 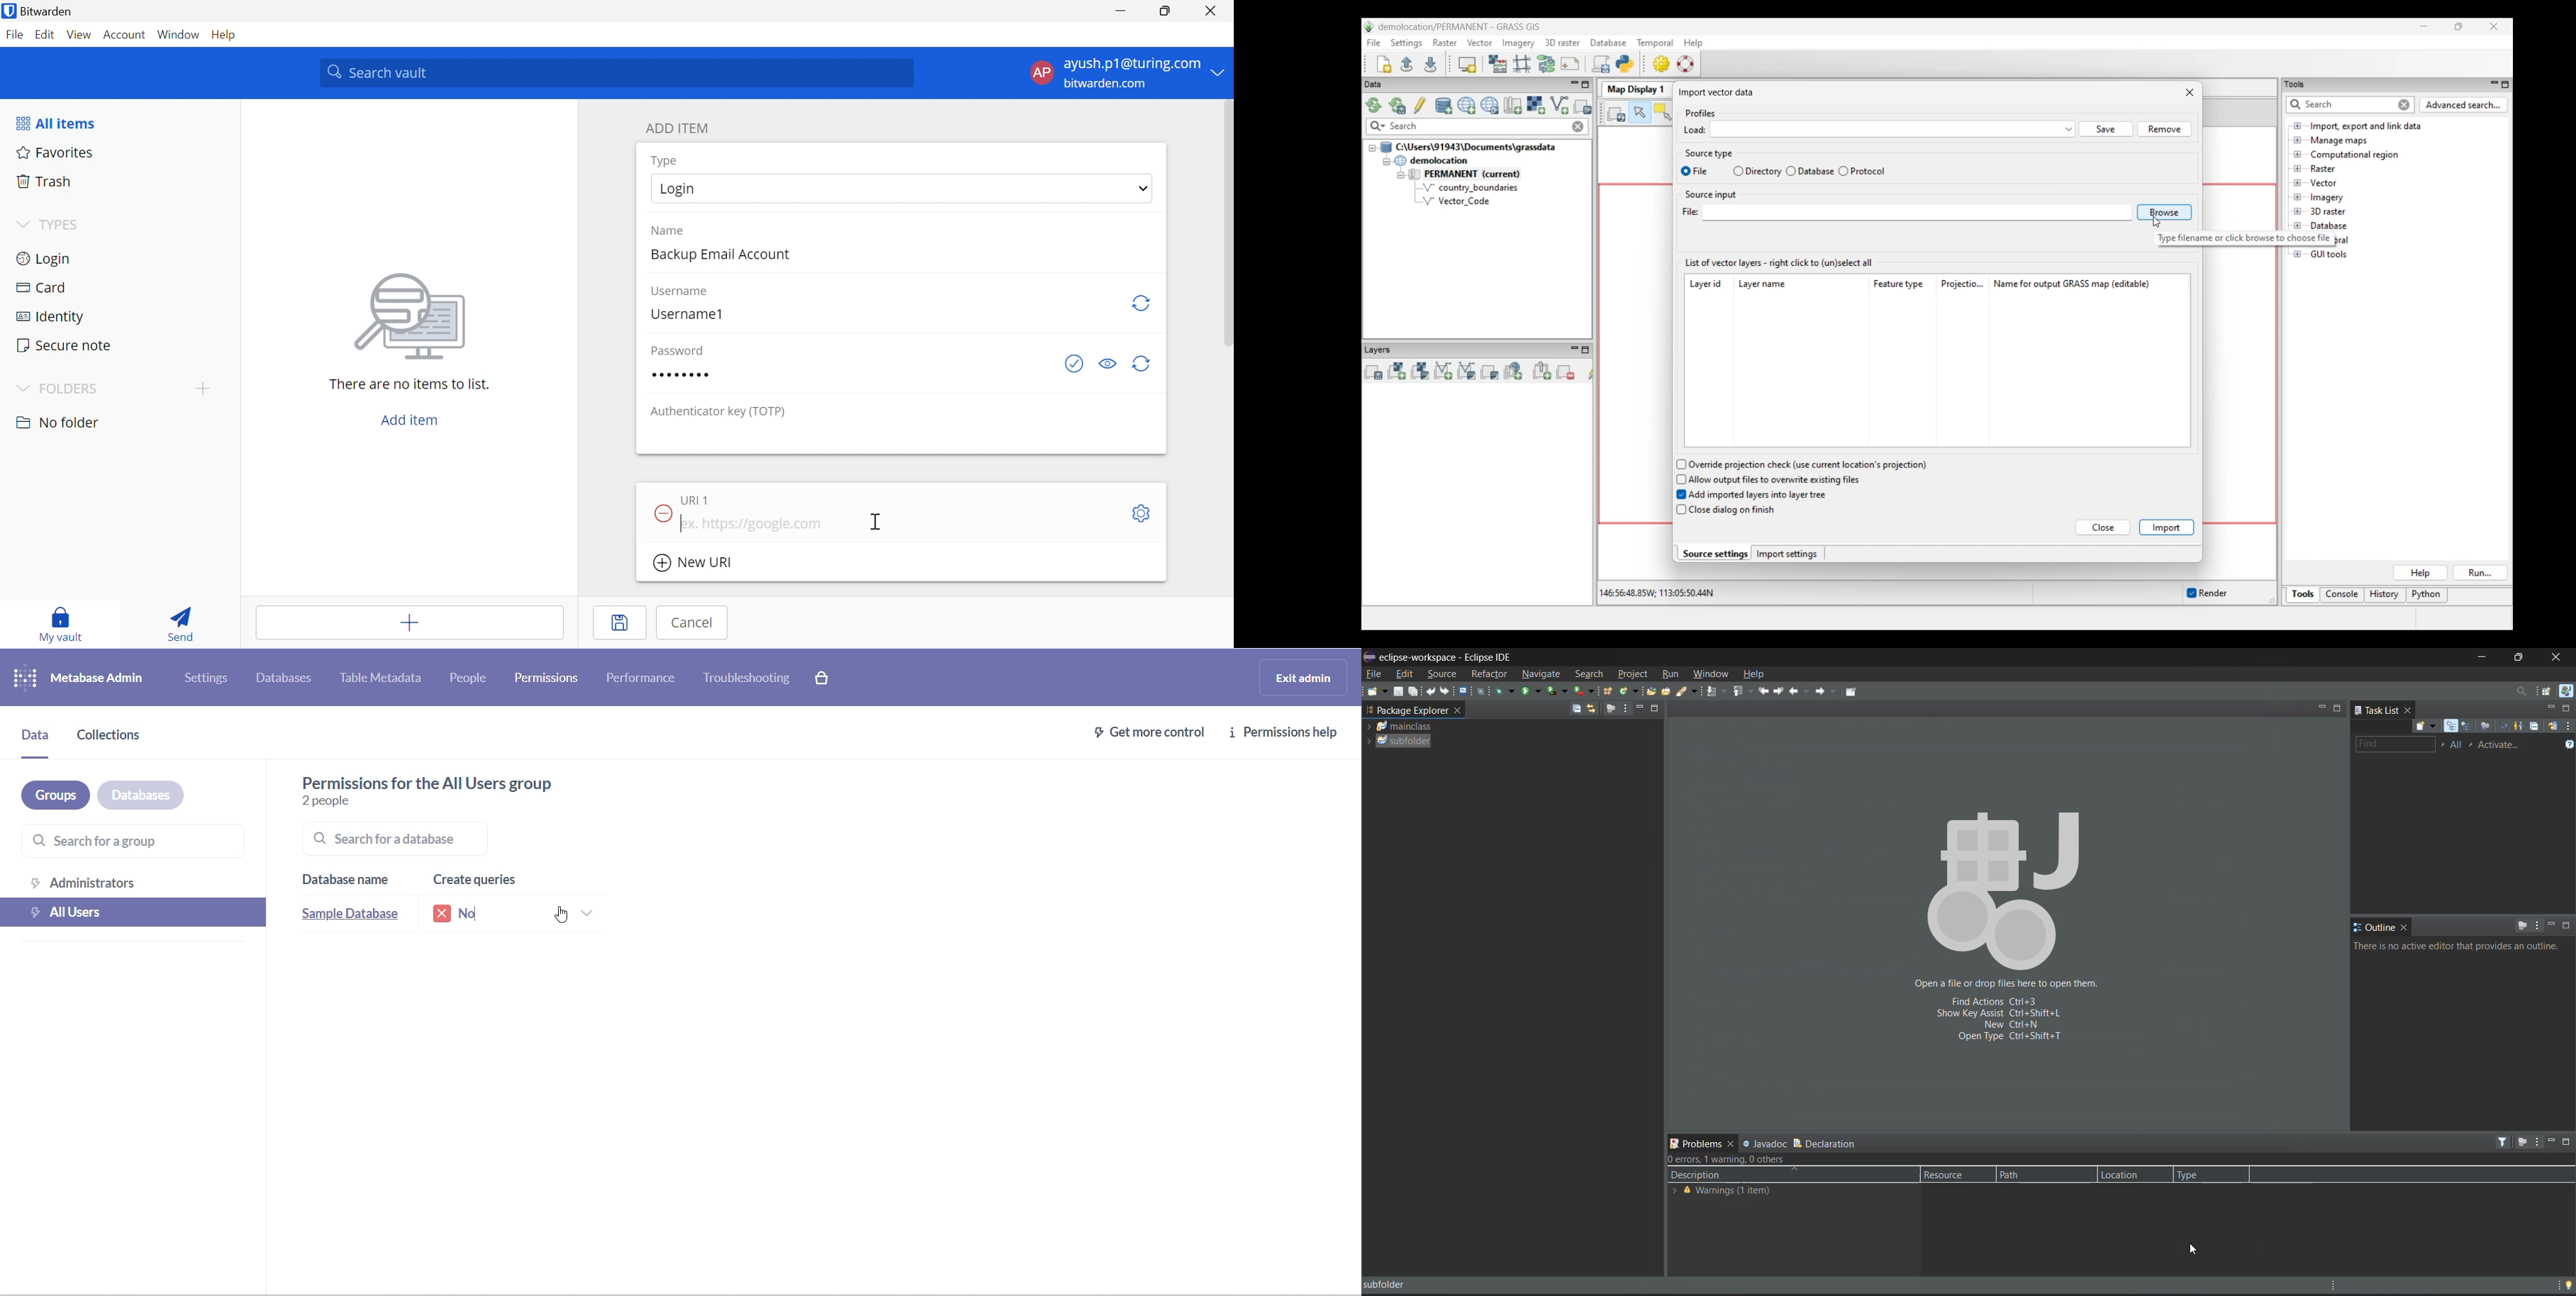 What do you see at coordinates (80, 35) in the screenshot?
I see `View` at bounding box center [80, 35].